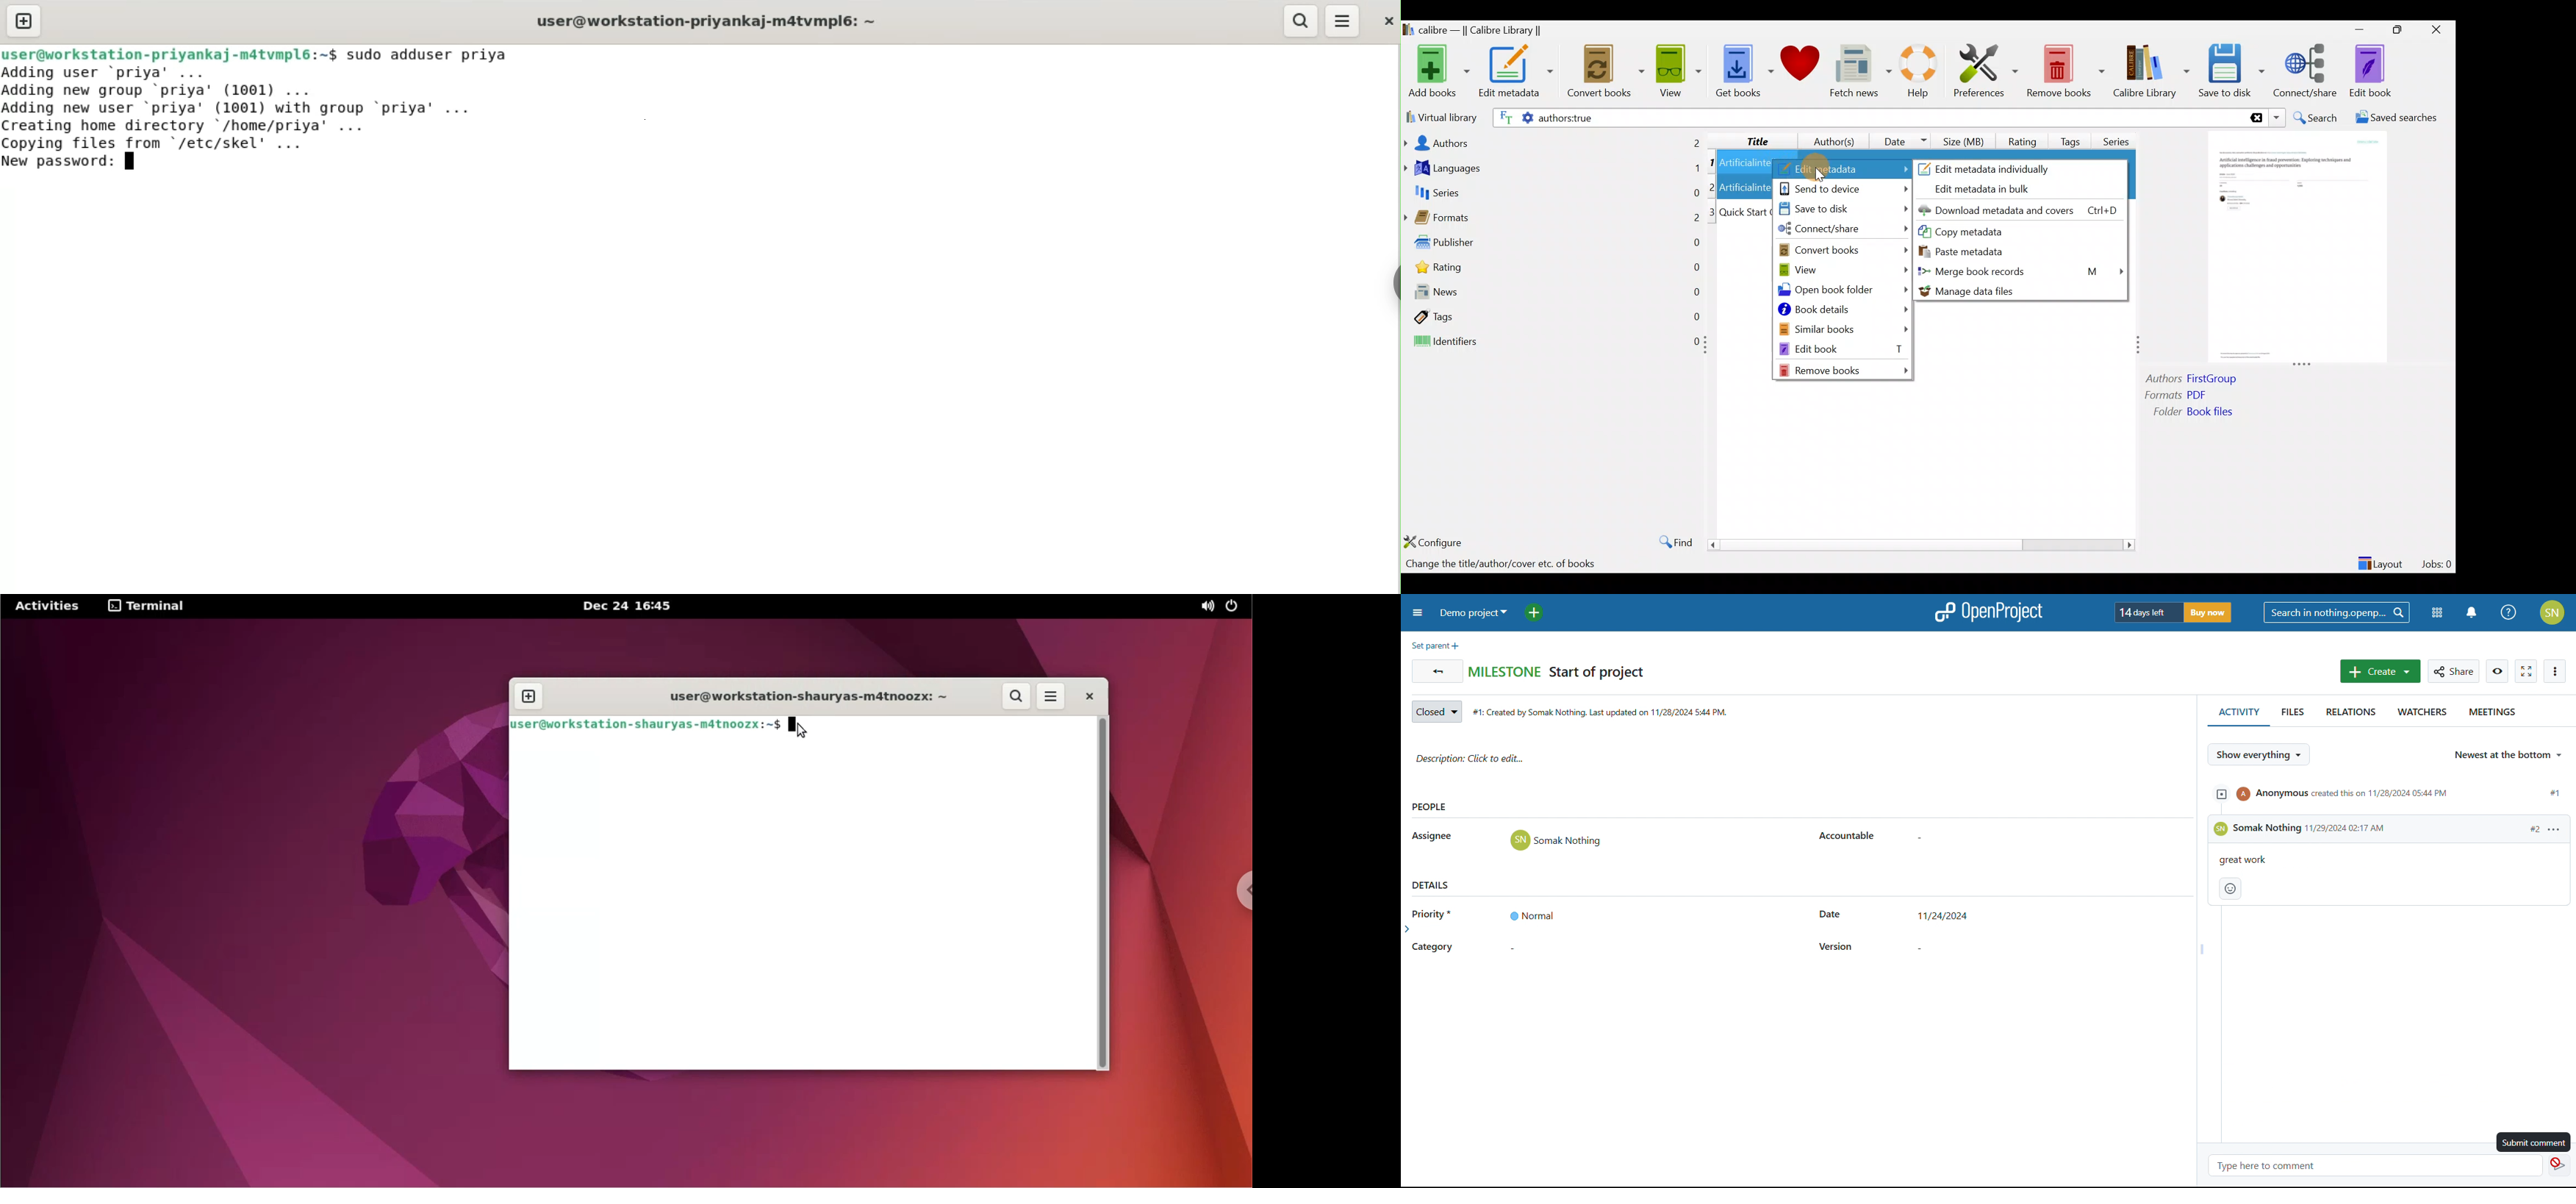 This screenshot has height=1204, width=2576. I want to click on Preview, so click(2294, 249).